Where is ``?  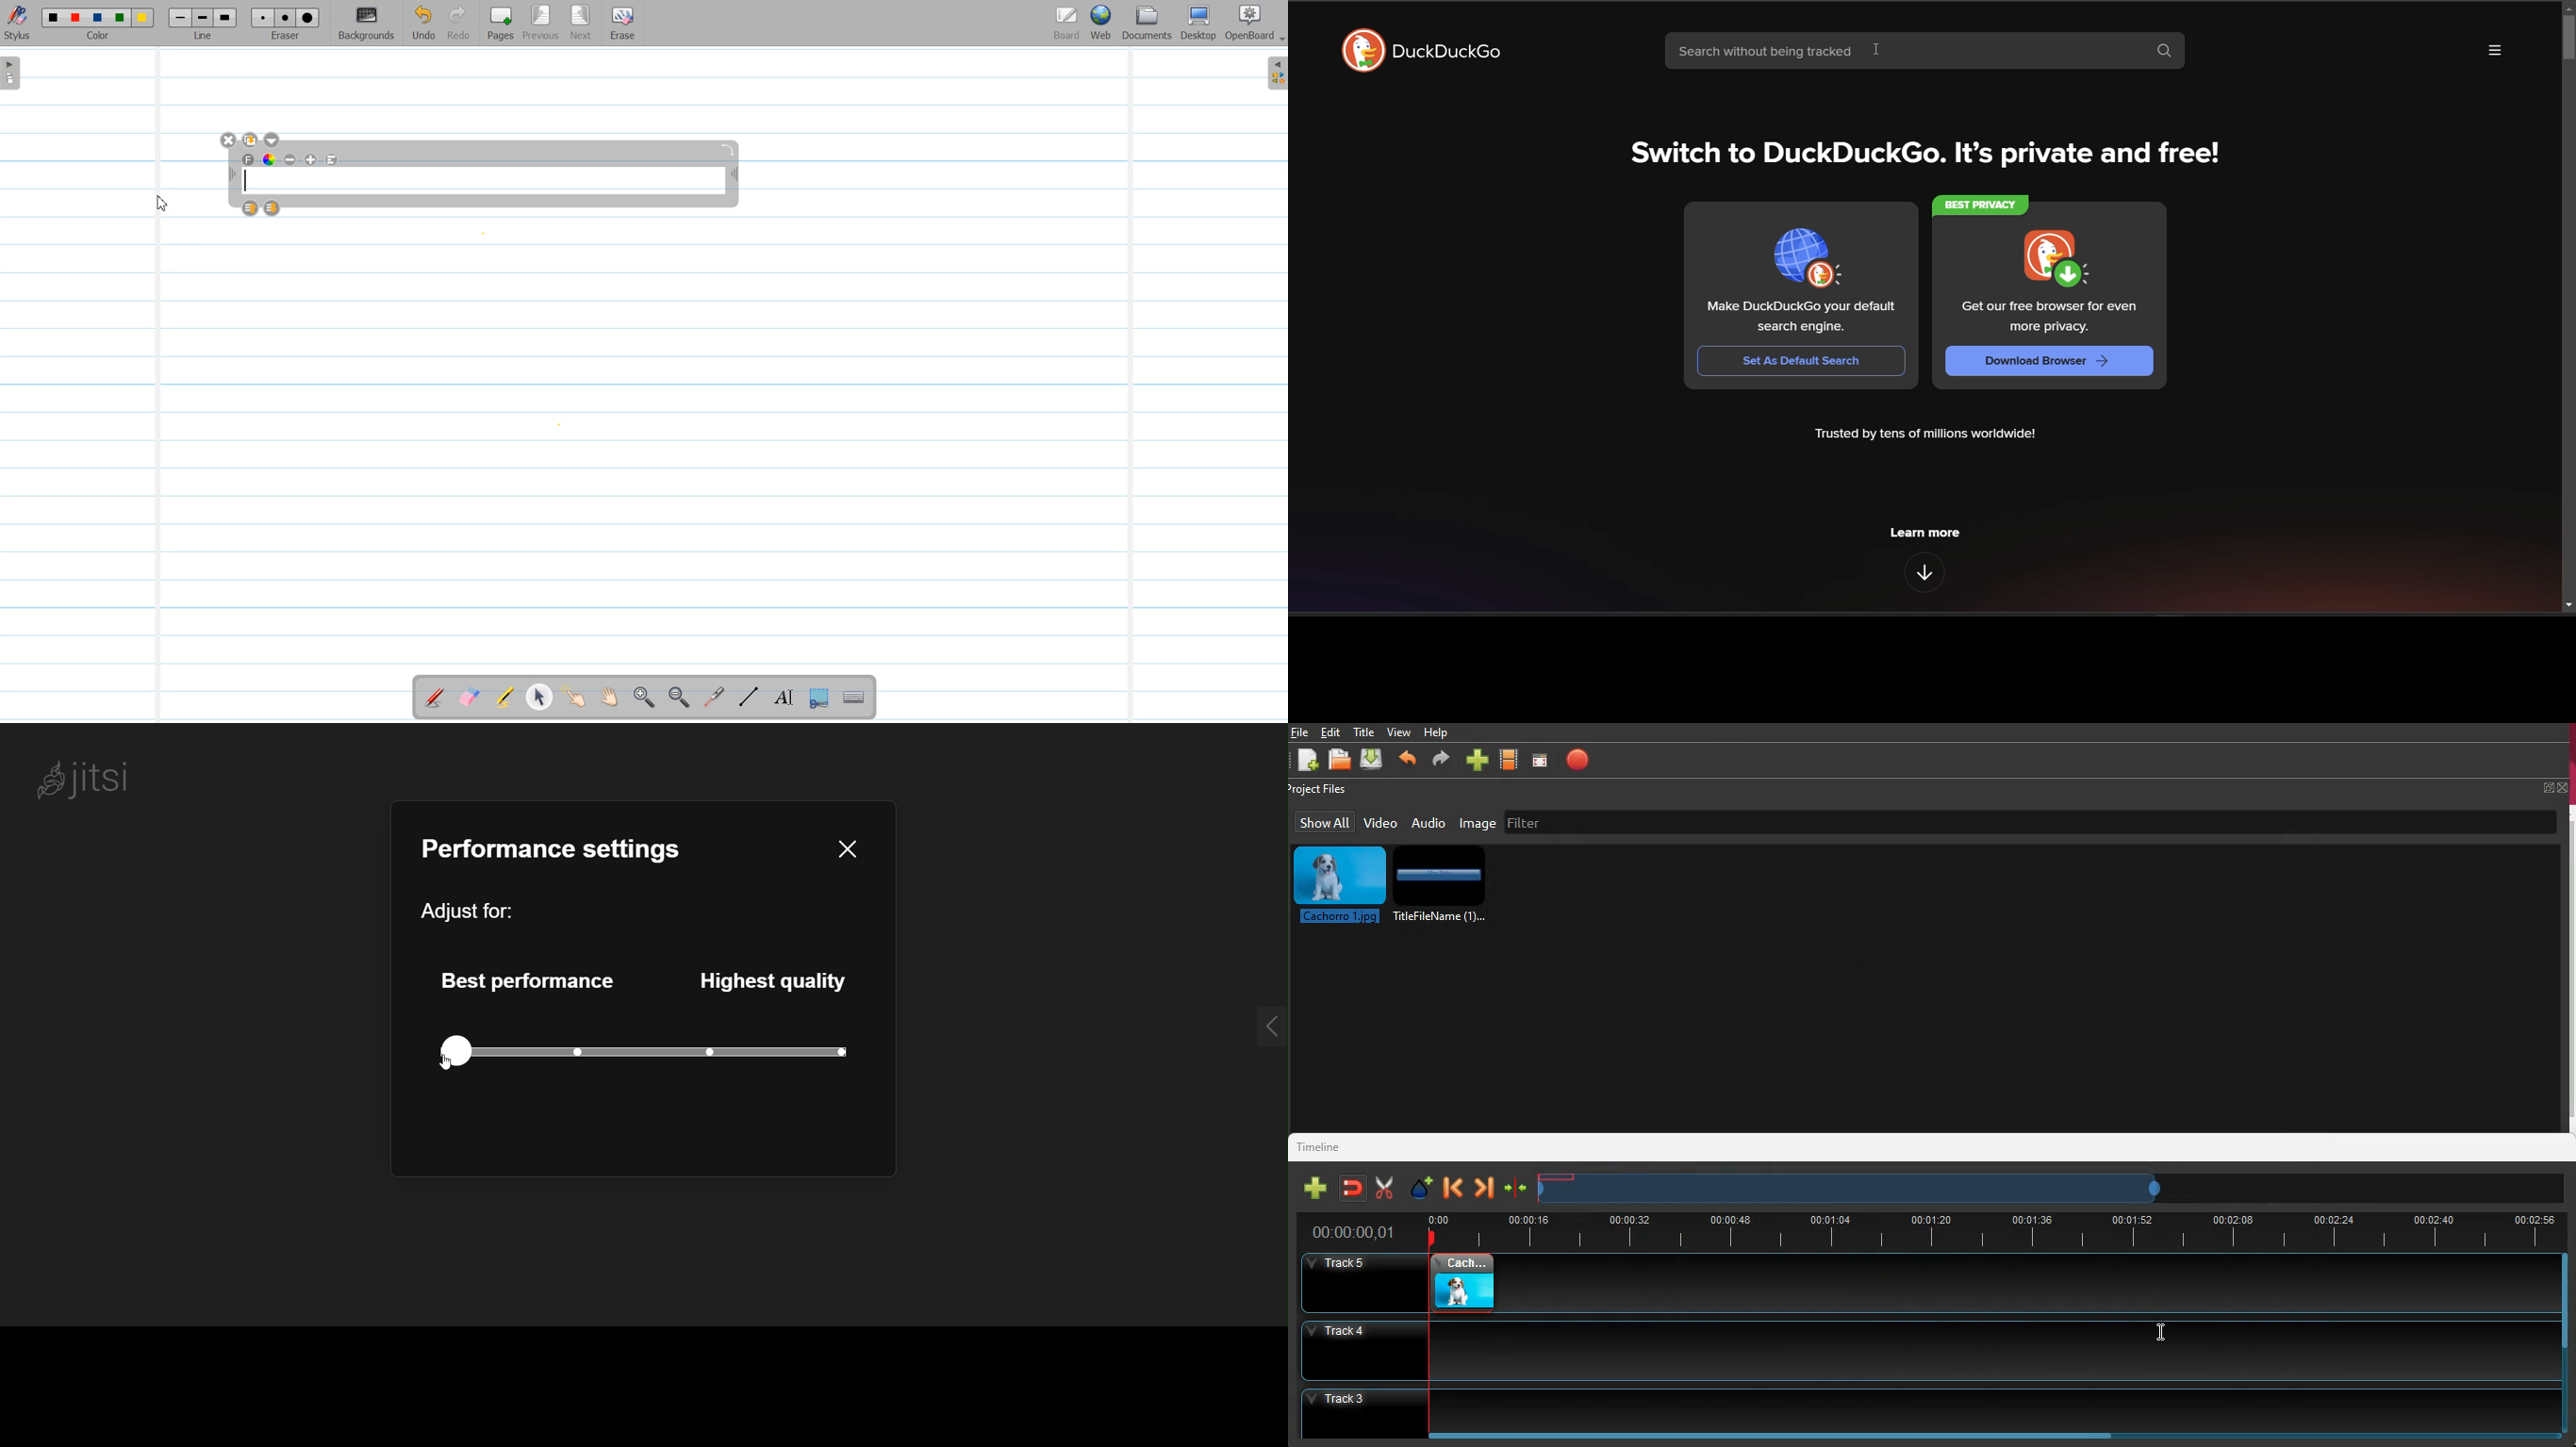  is located at coordinates (1351, 1283).